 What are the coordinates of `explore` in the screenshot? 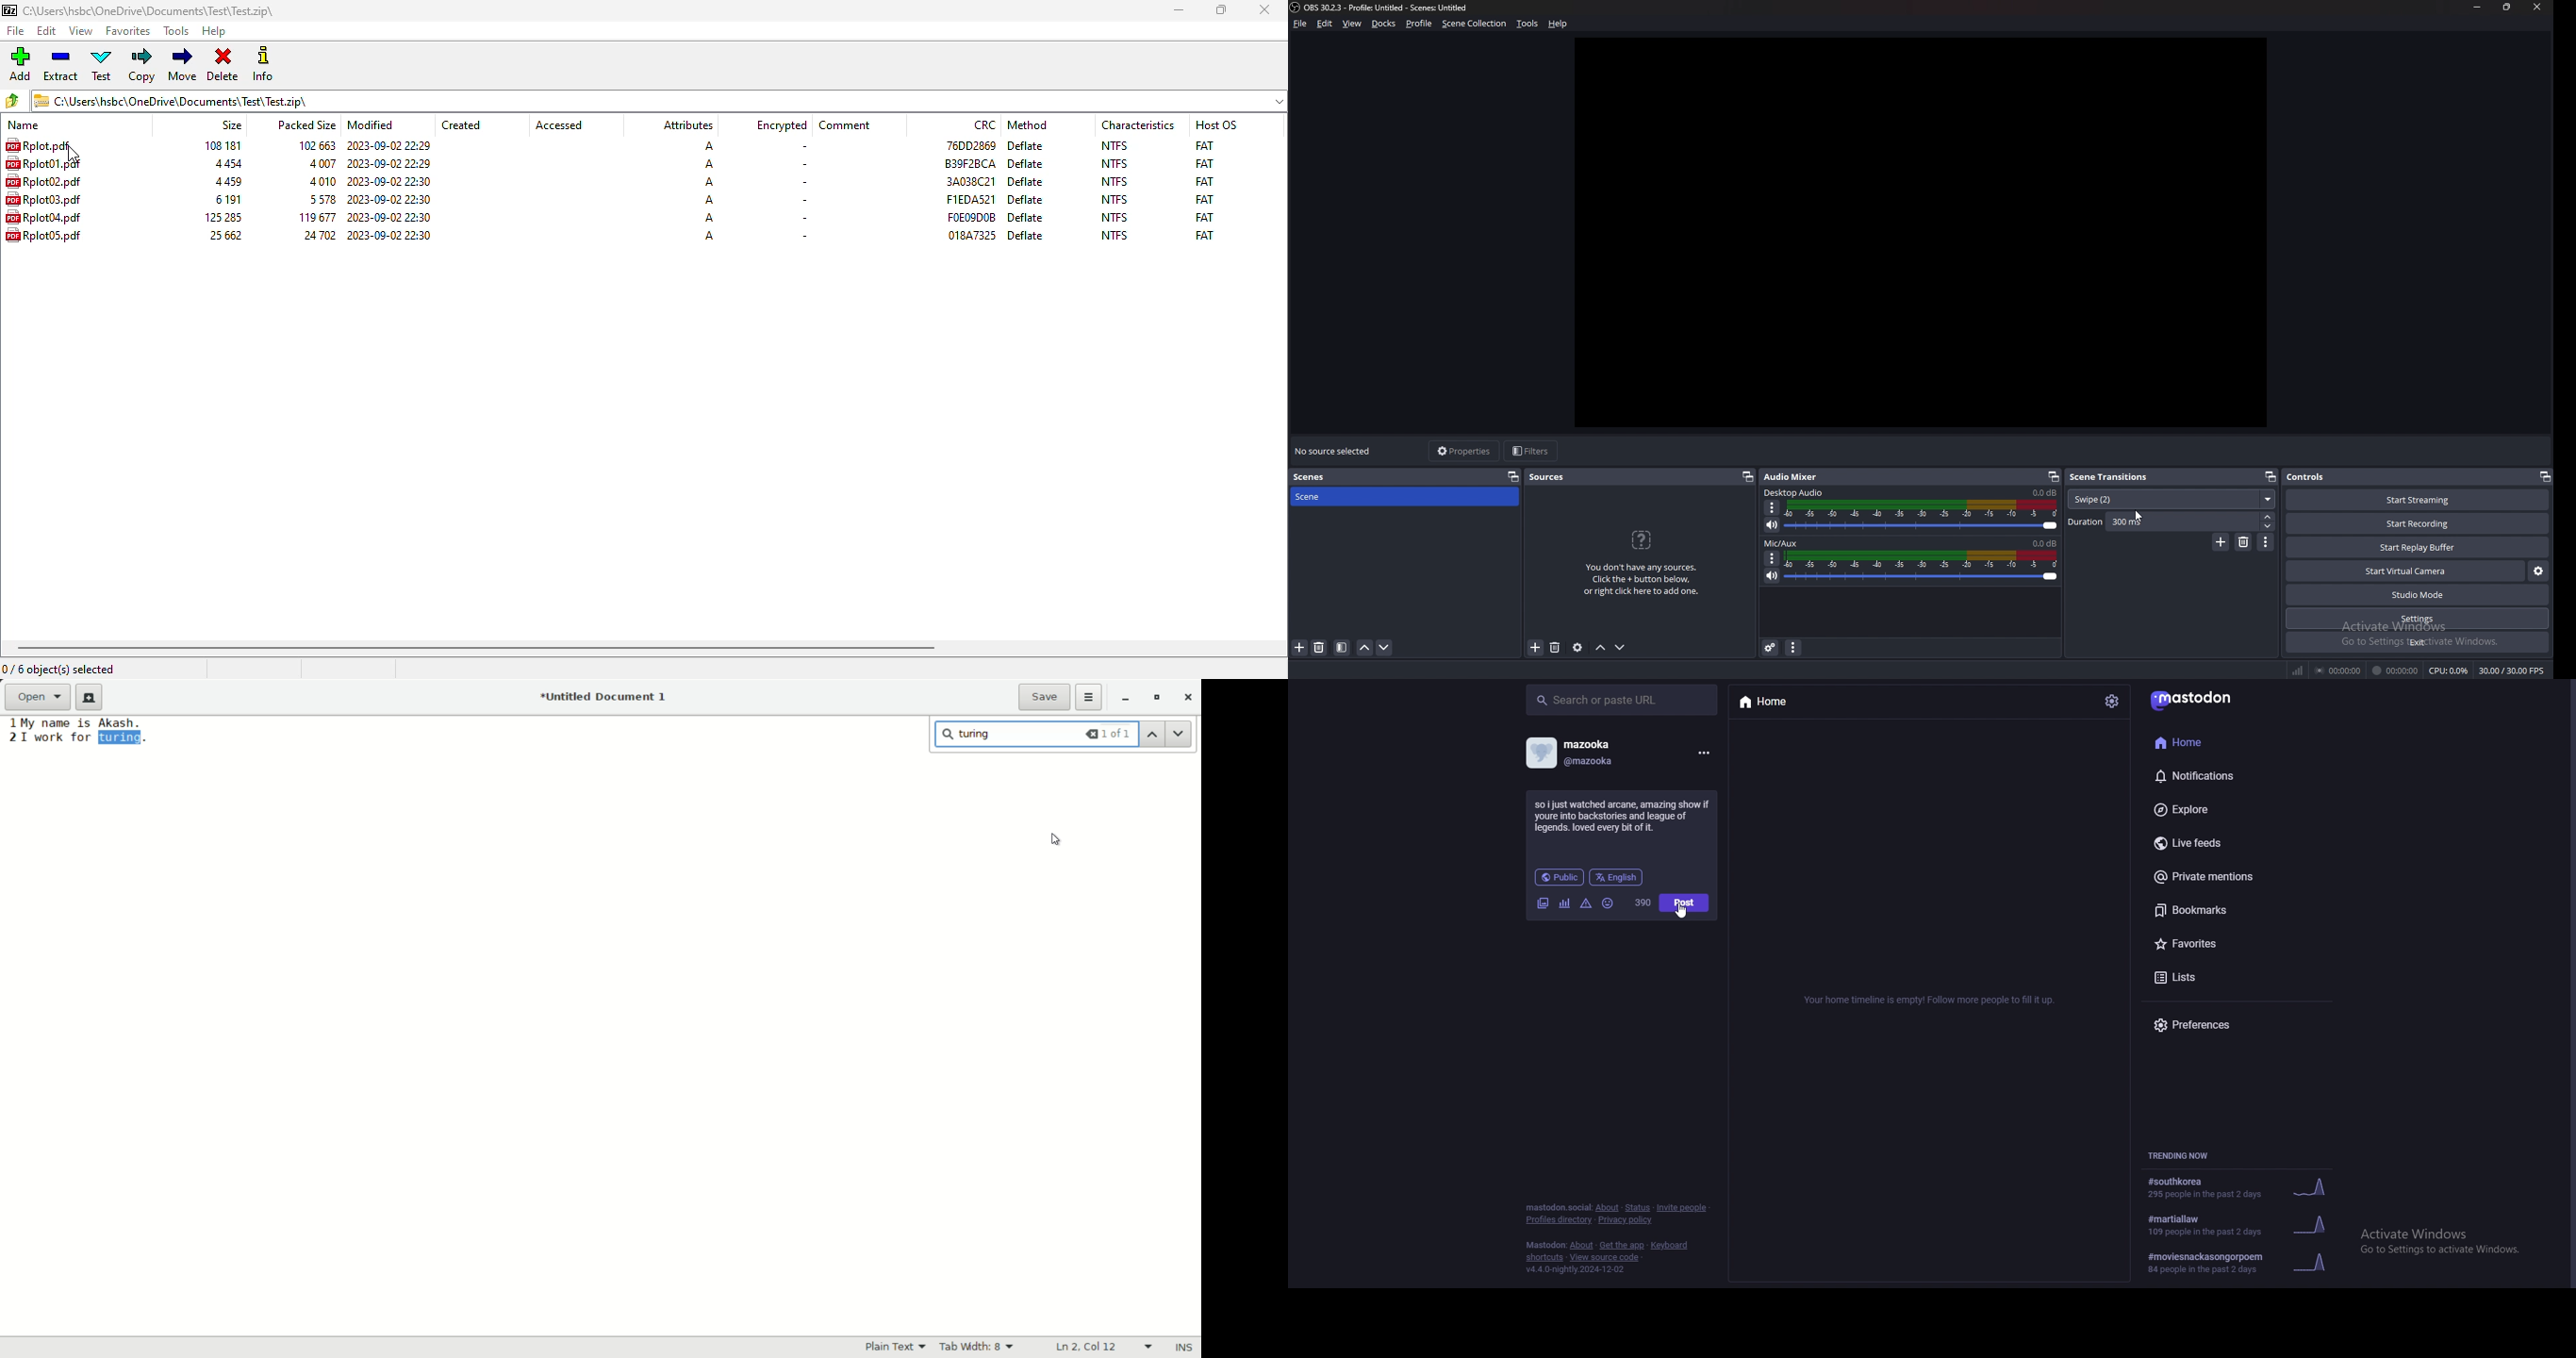 It's located at (2212, 810).